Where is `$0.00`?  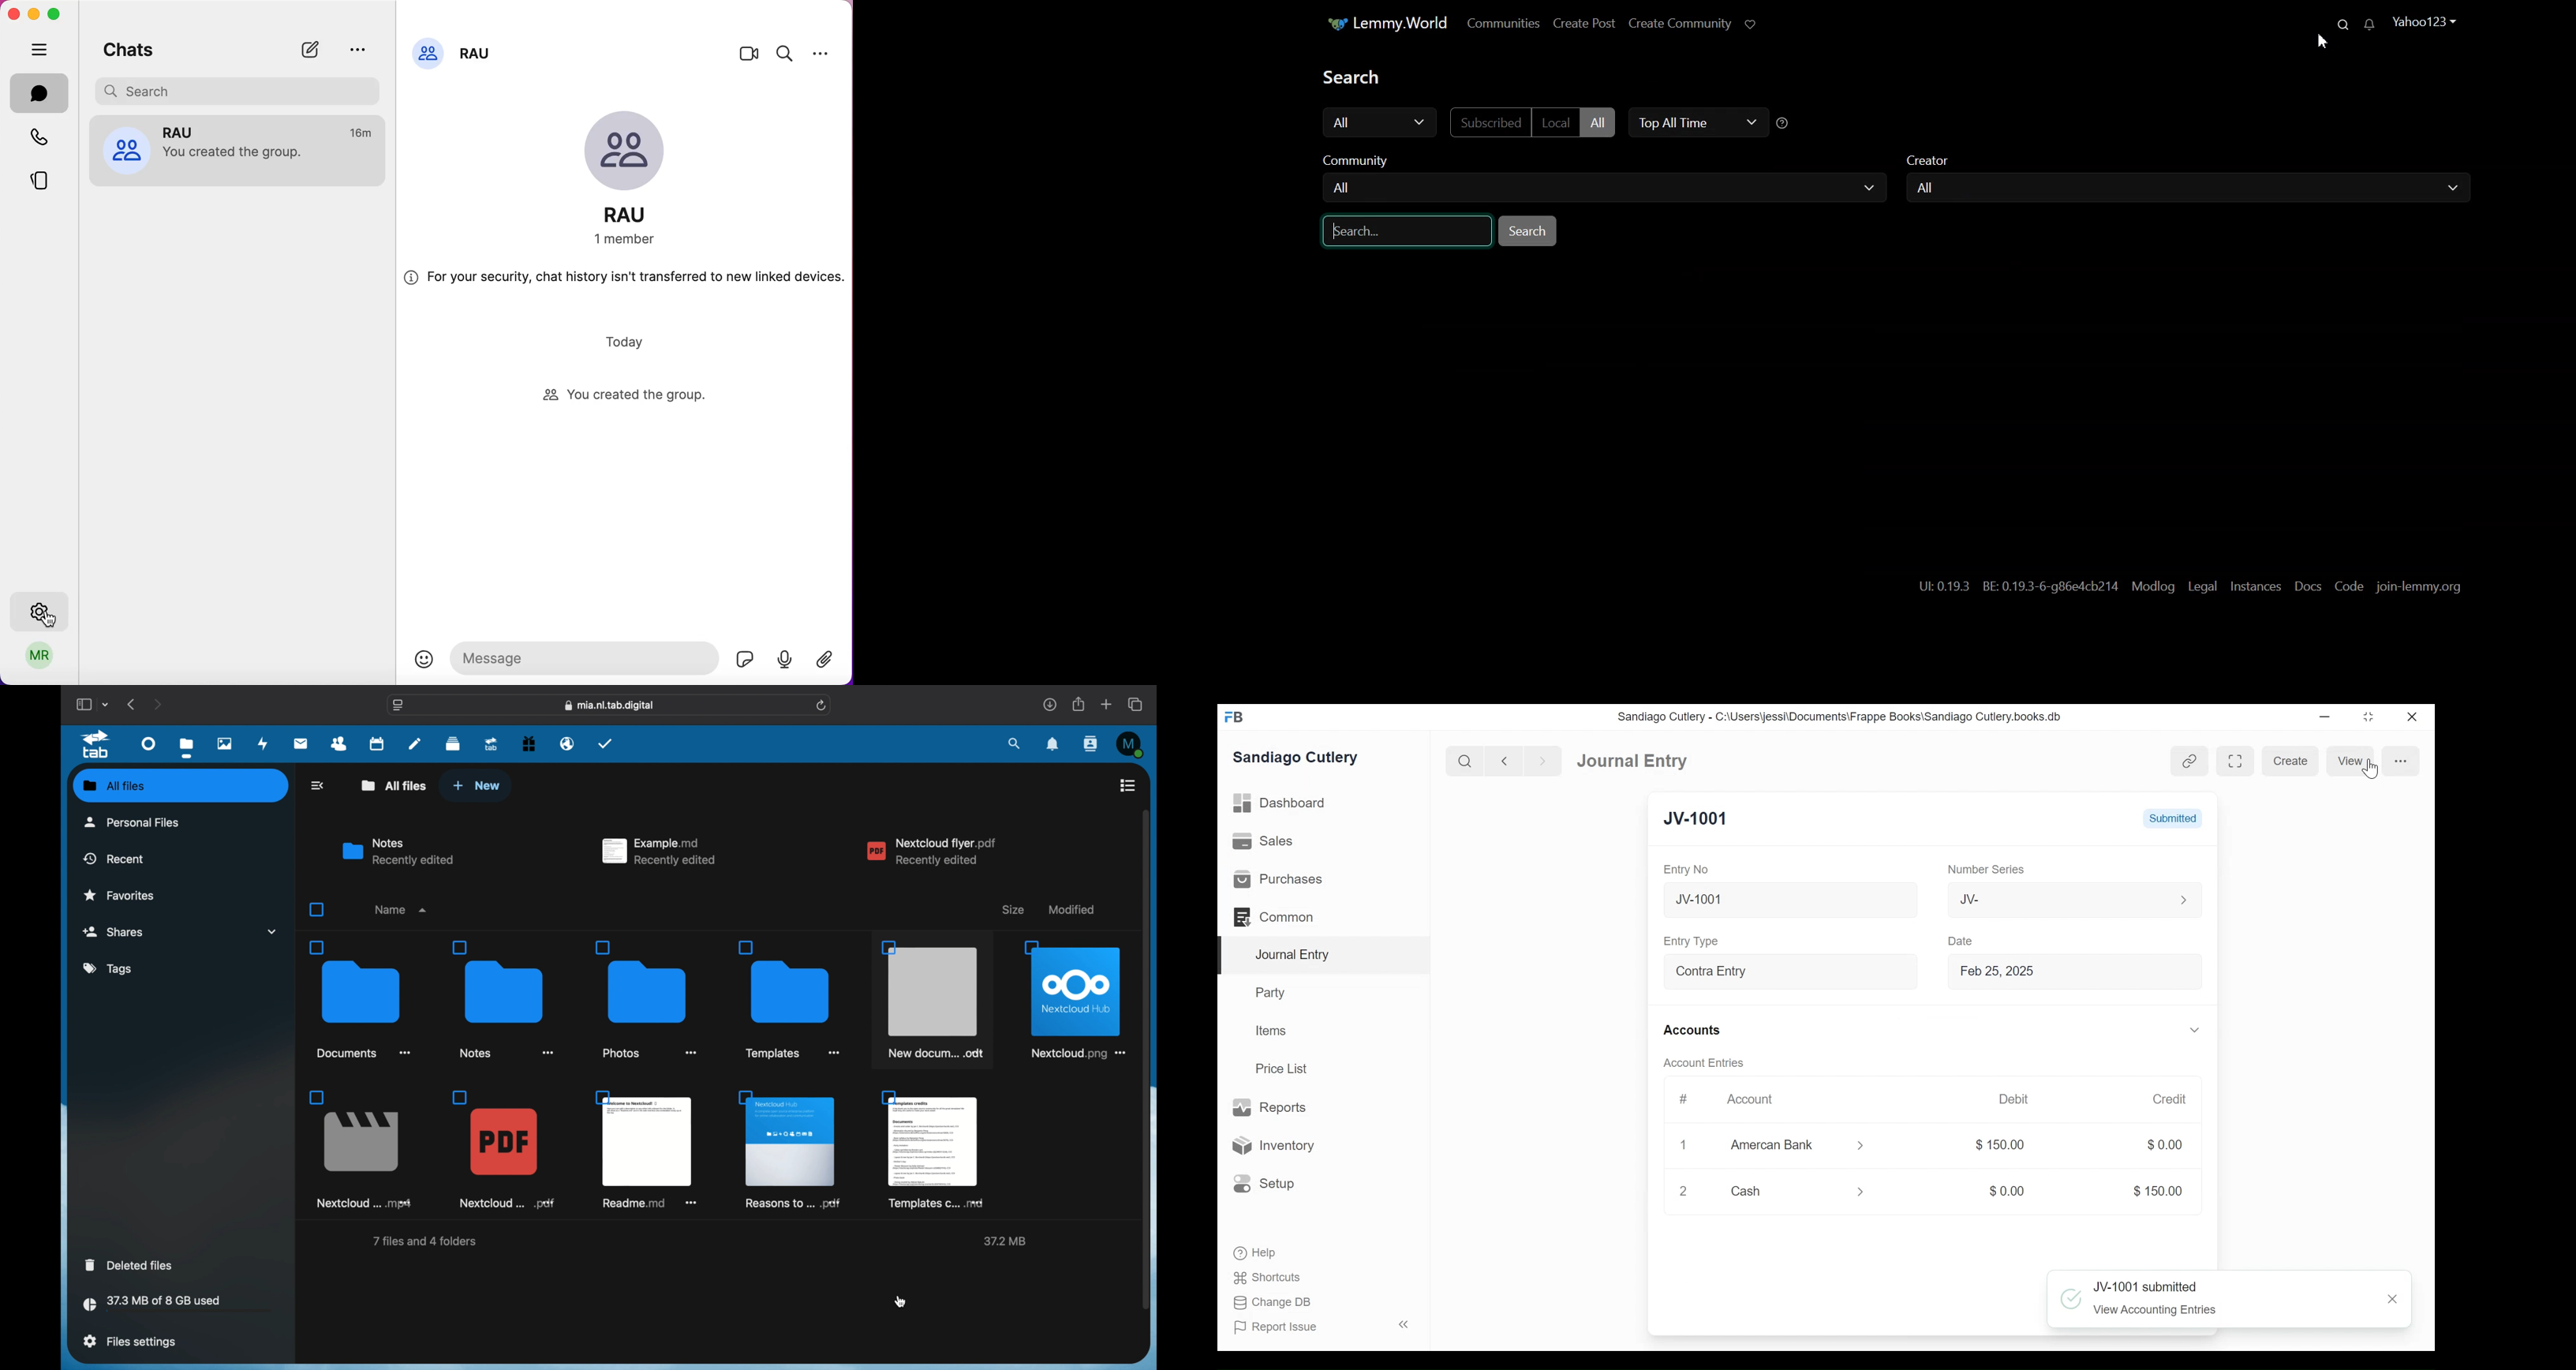
$0.00 is located at coordinates (2161, 1145).